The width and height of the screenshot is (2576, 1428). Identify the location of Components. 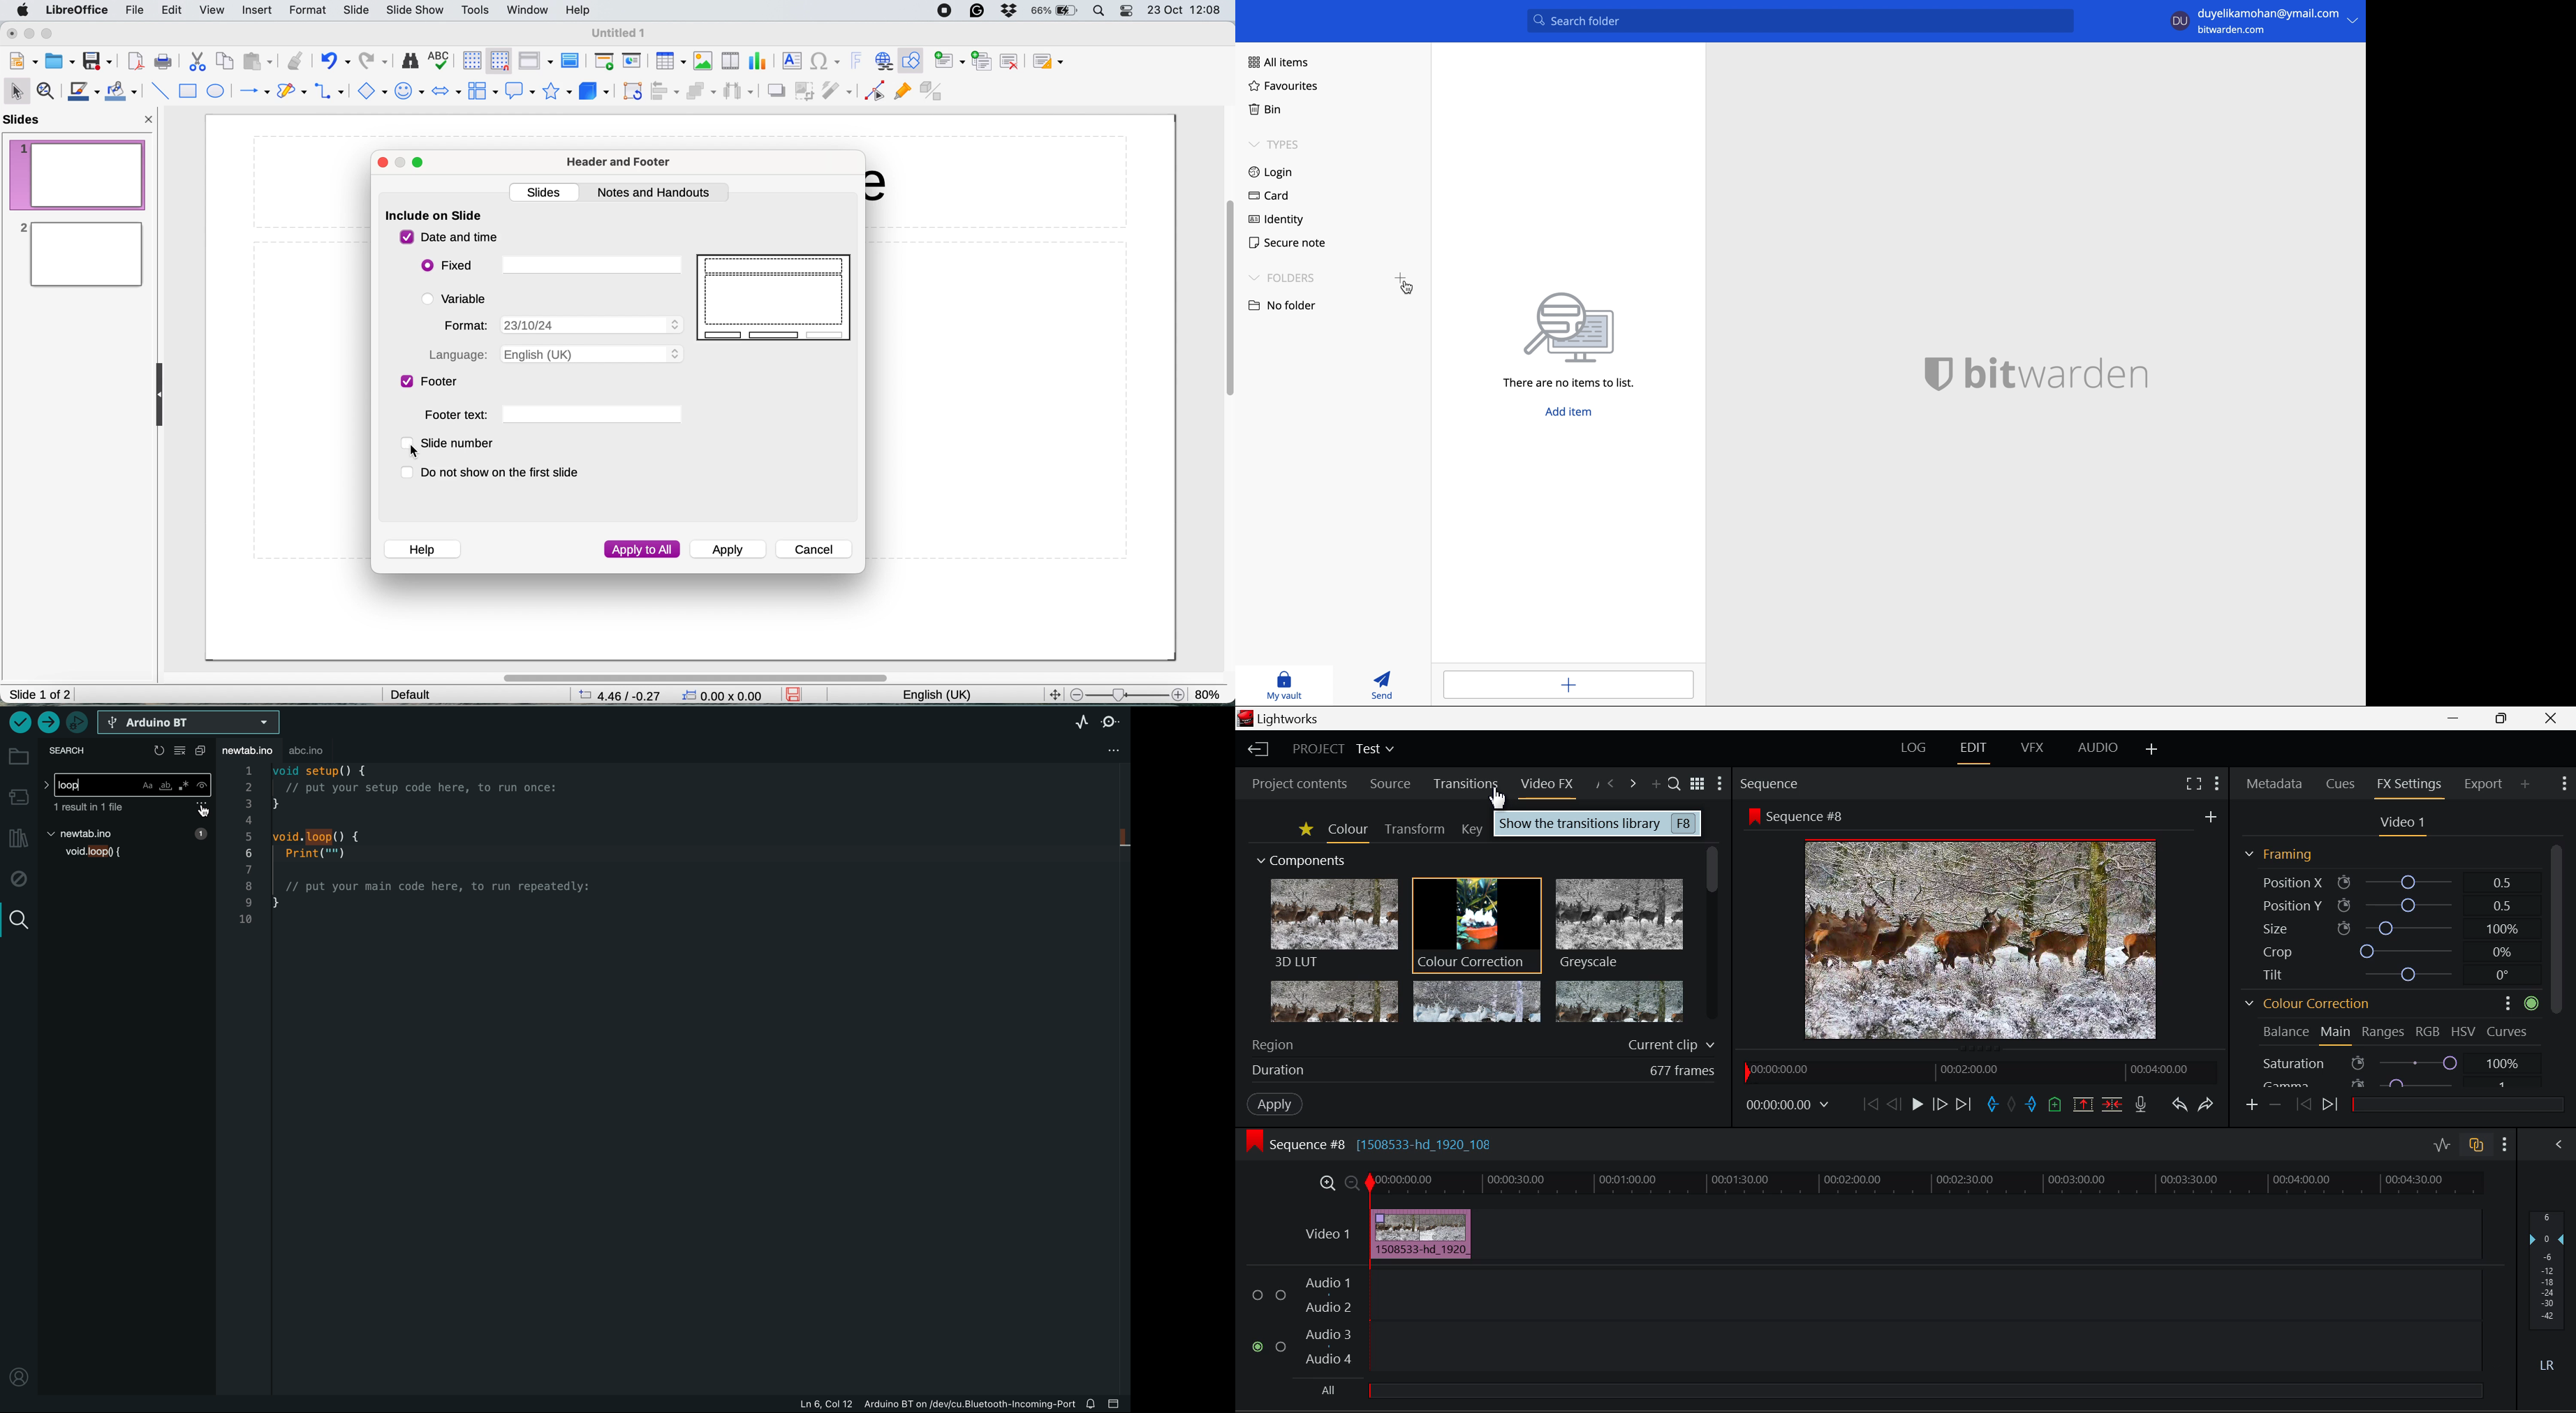
(1303, 861).